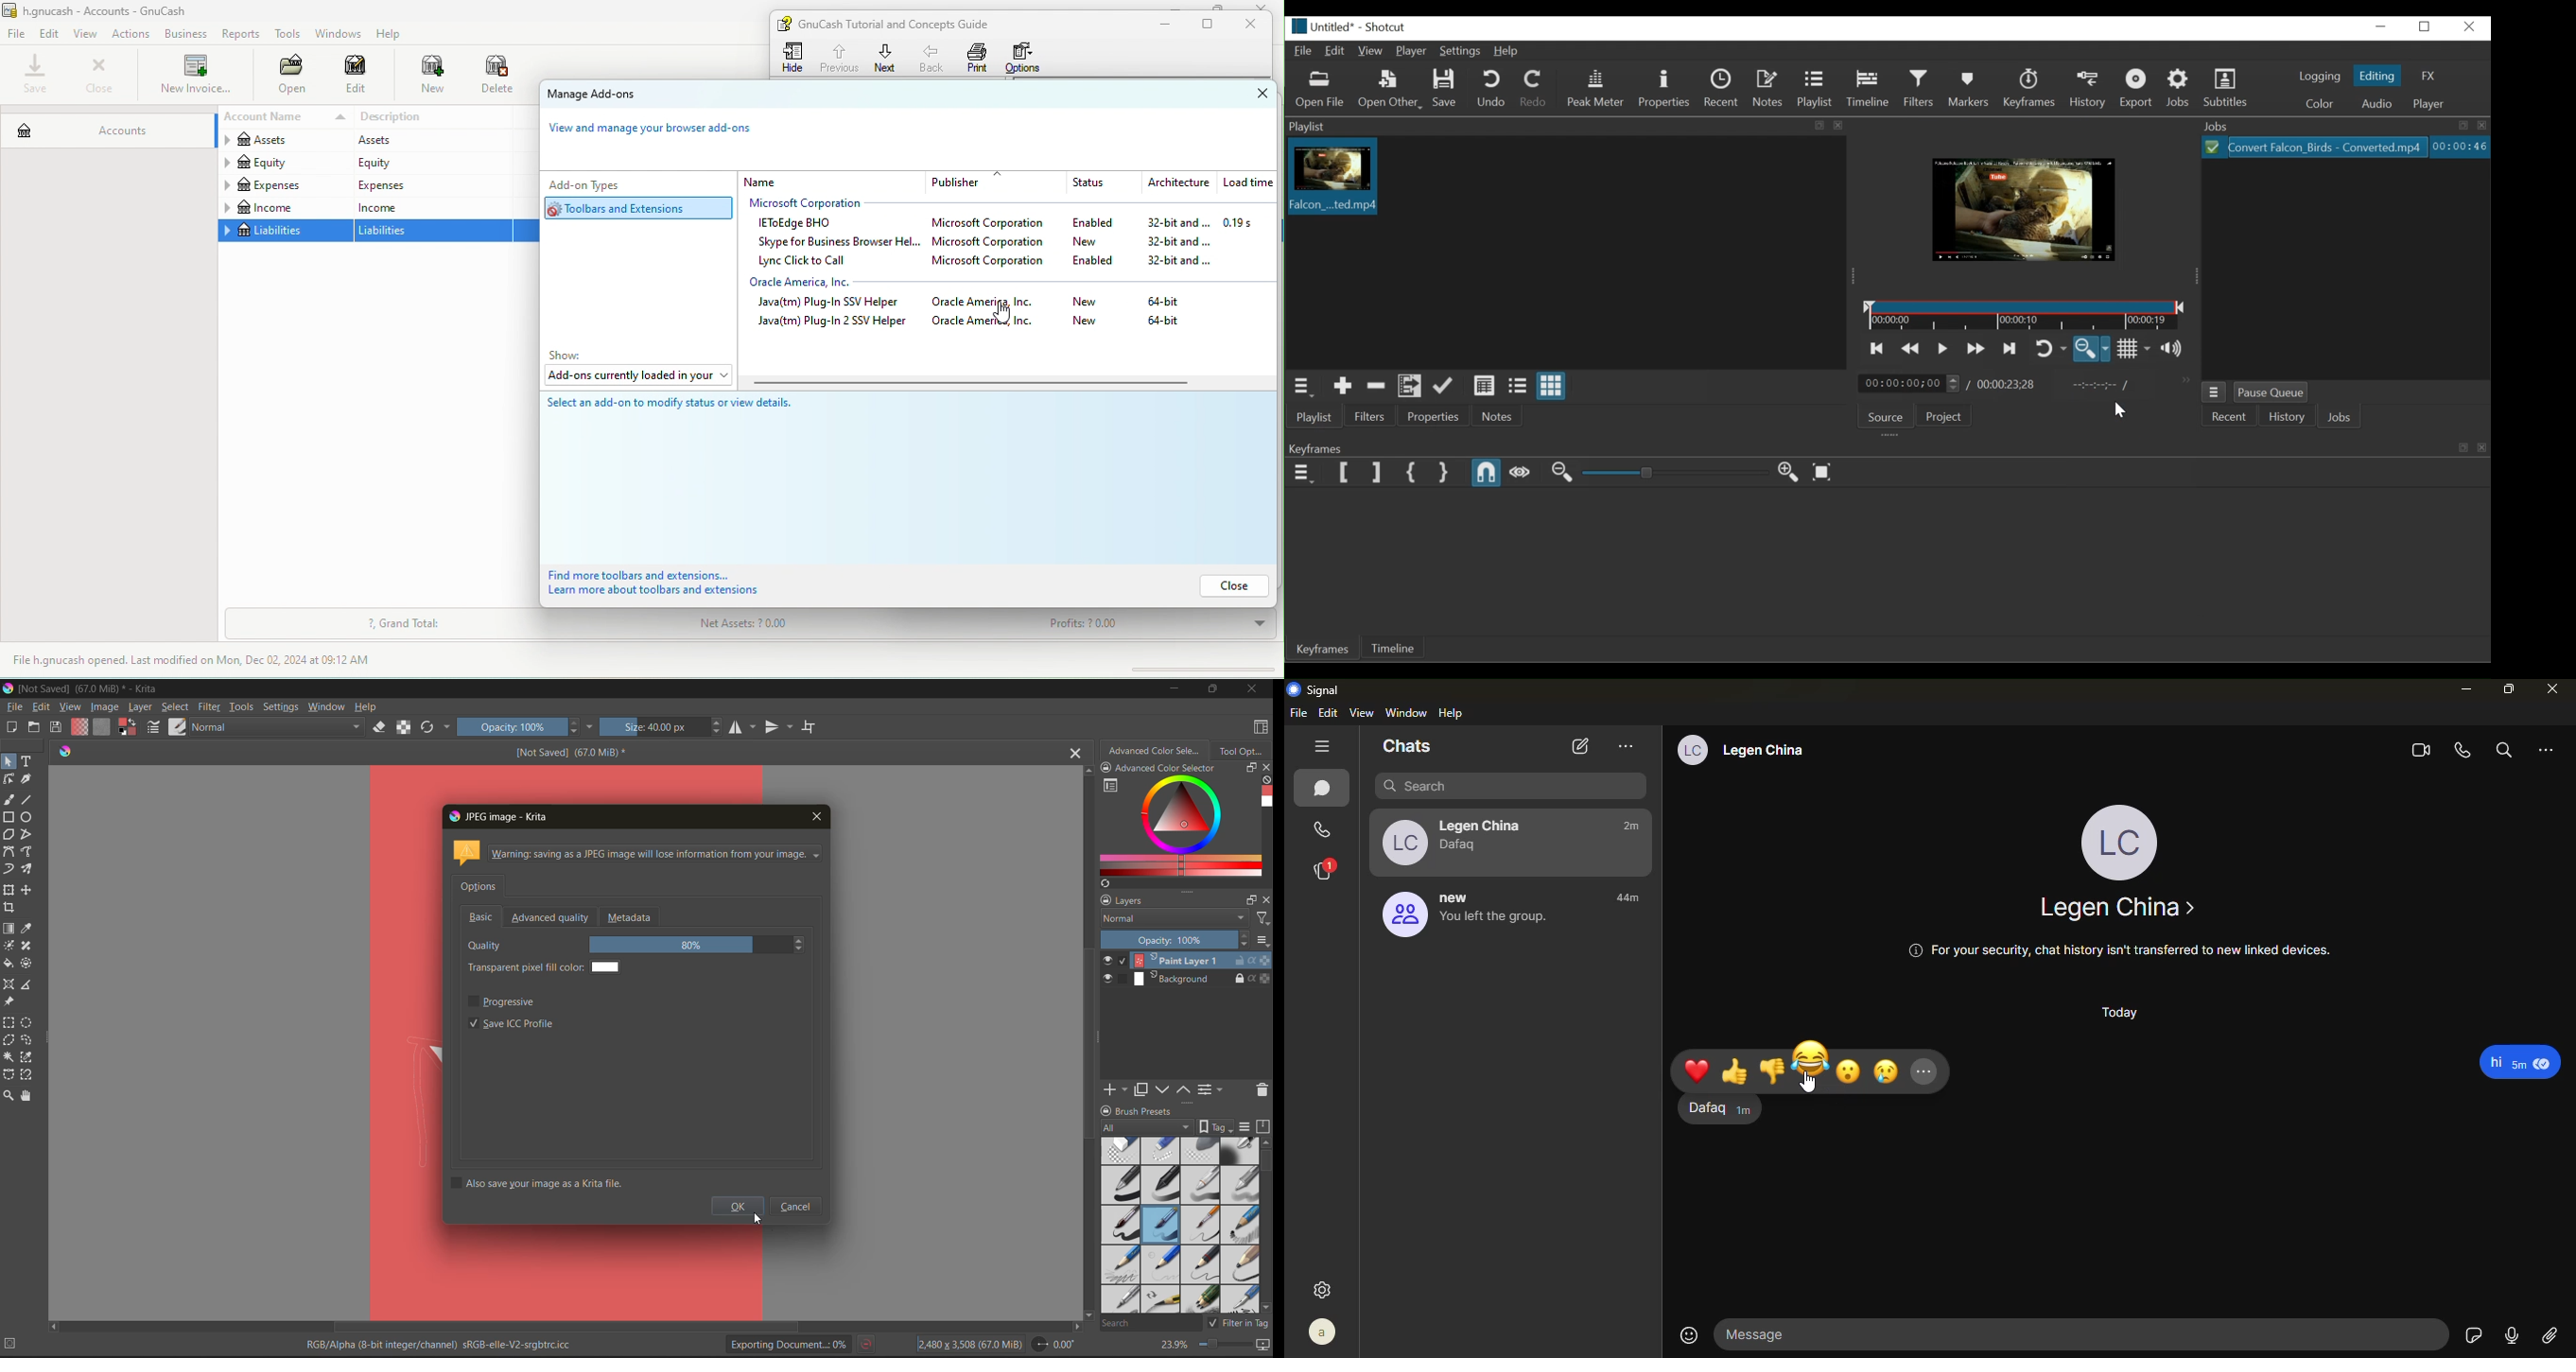 The height and width of the screenshot is (1372, 2576). I want to click on name, so click(831, 182).